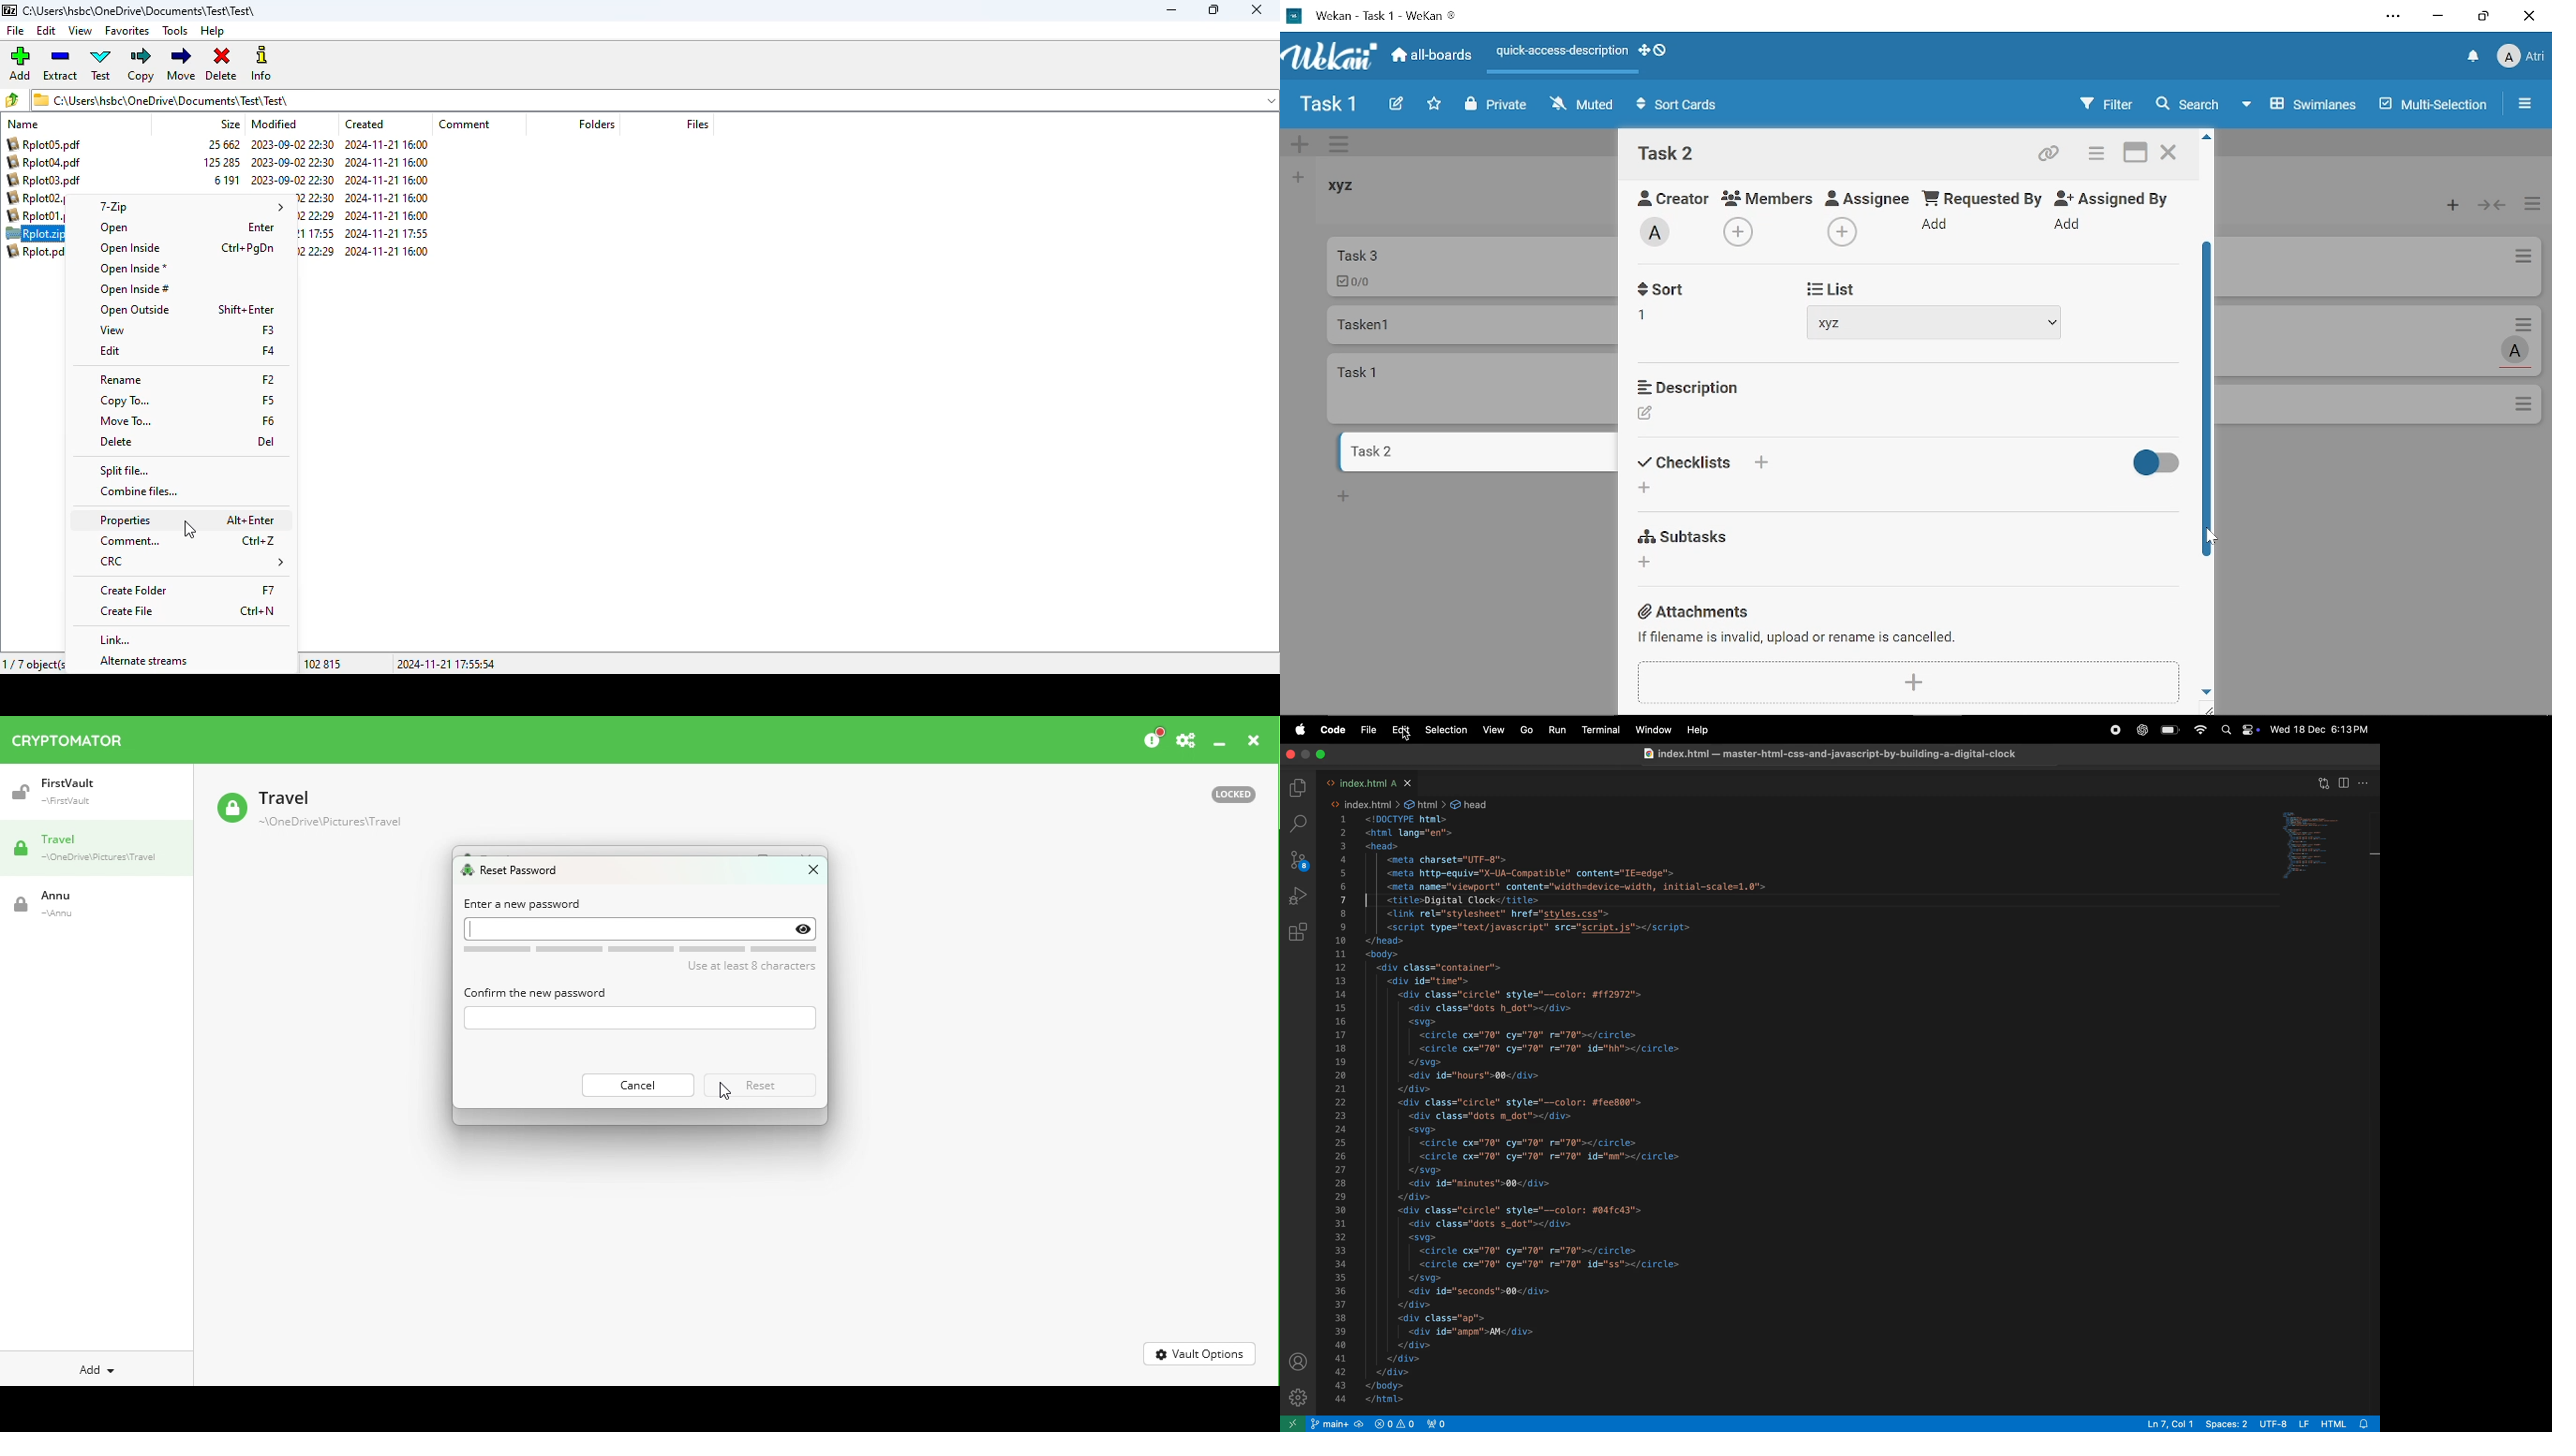  What do you see at coordinates (145, 662) in the screenshot?
I see `alternate streams` at bounding box center [145, 662].